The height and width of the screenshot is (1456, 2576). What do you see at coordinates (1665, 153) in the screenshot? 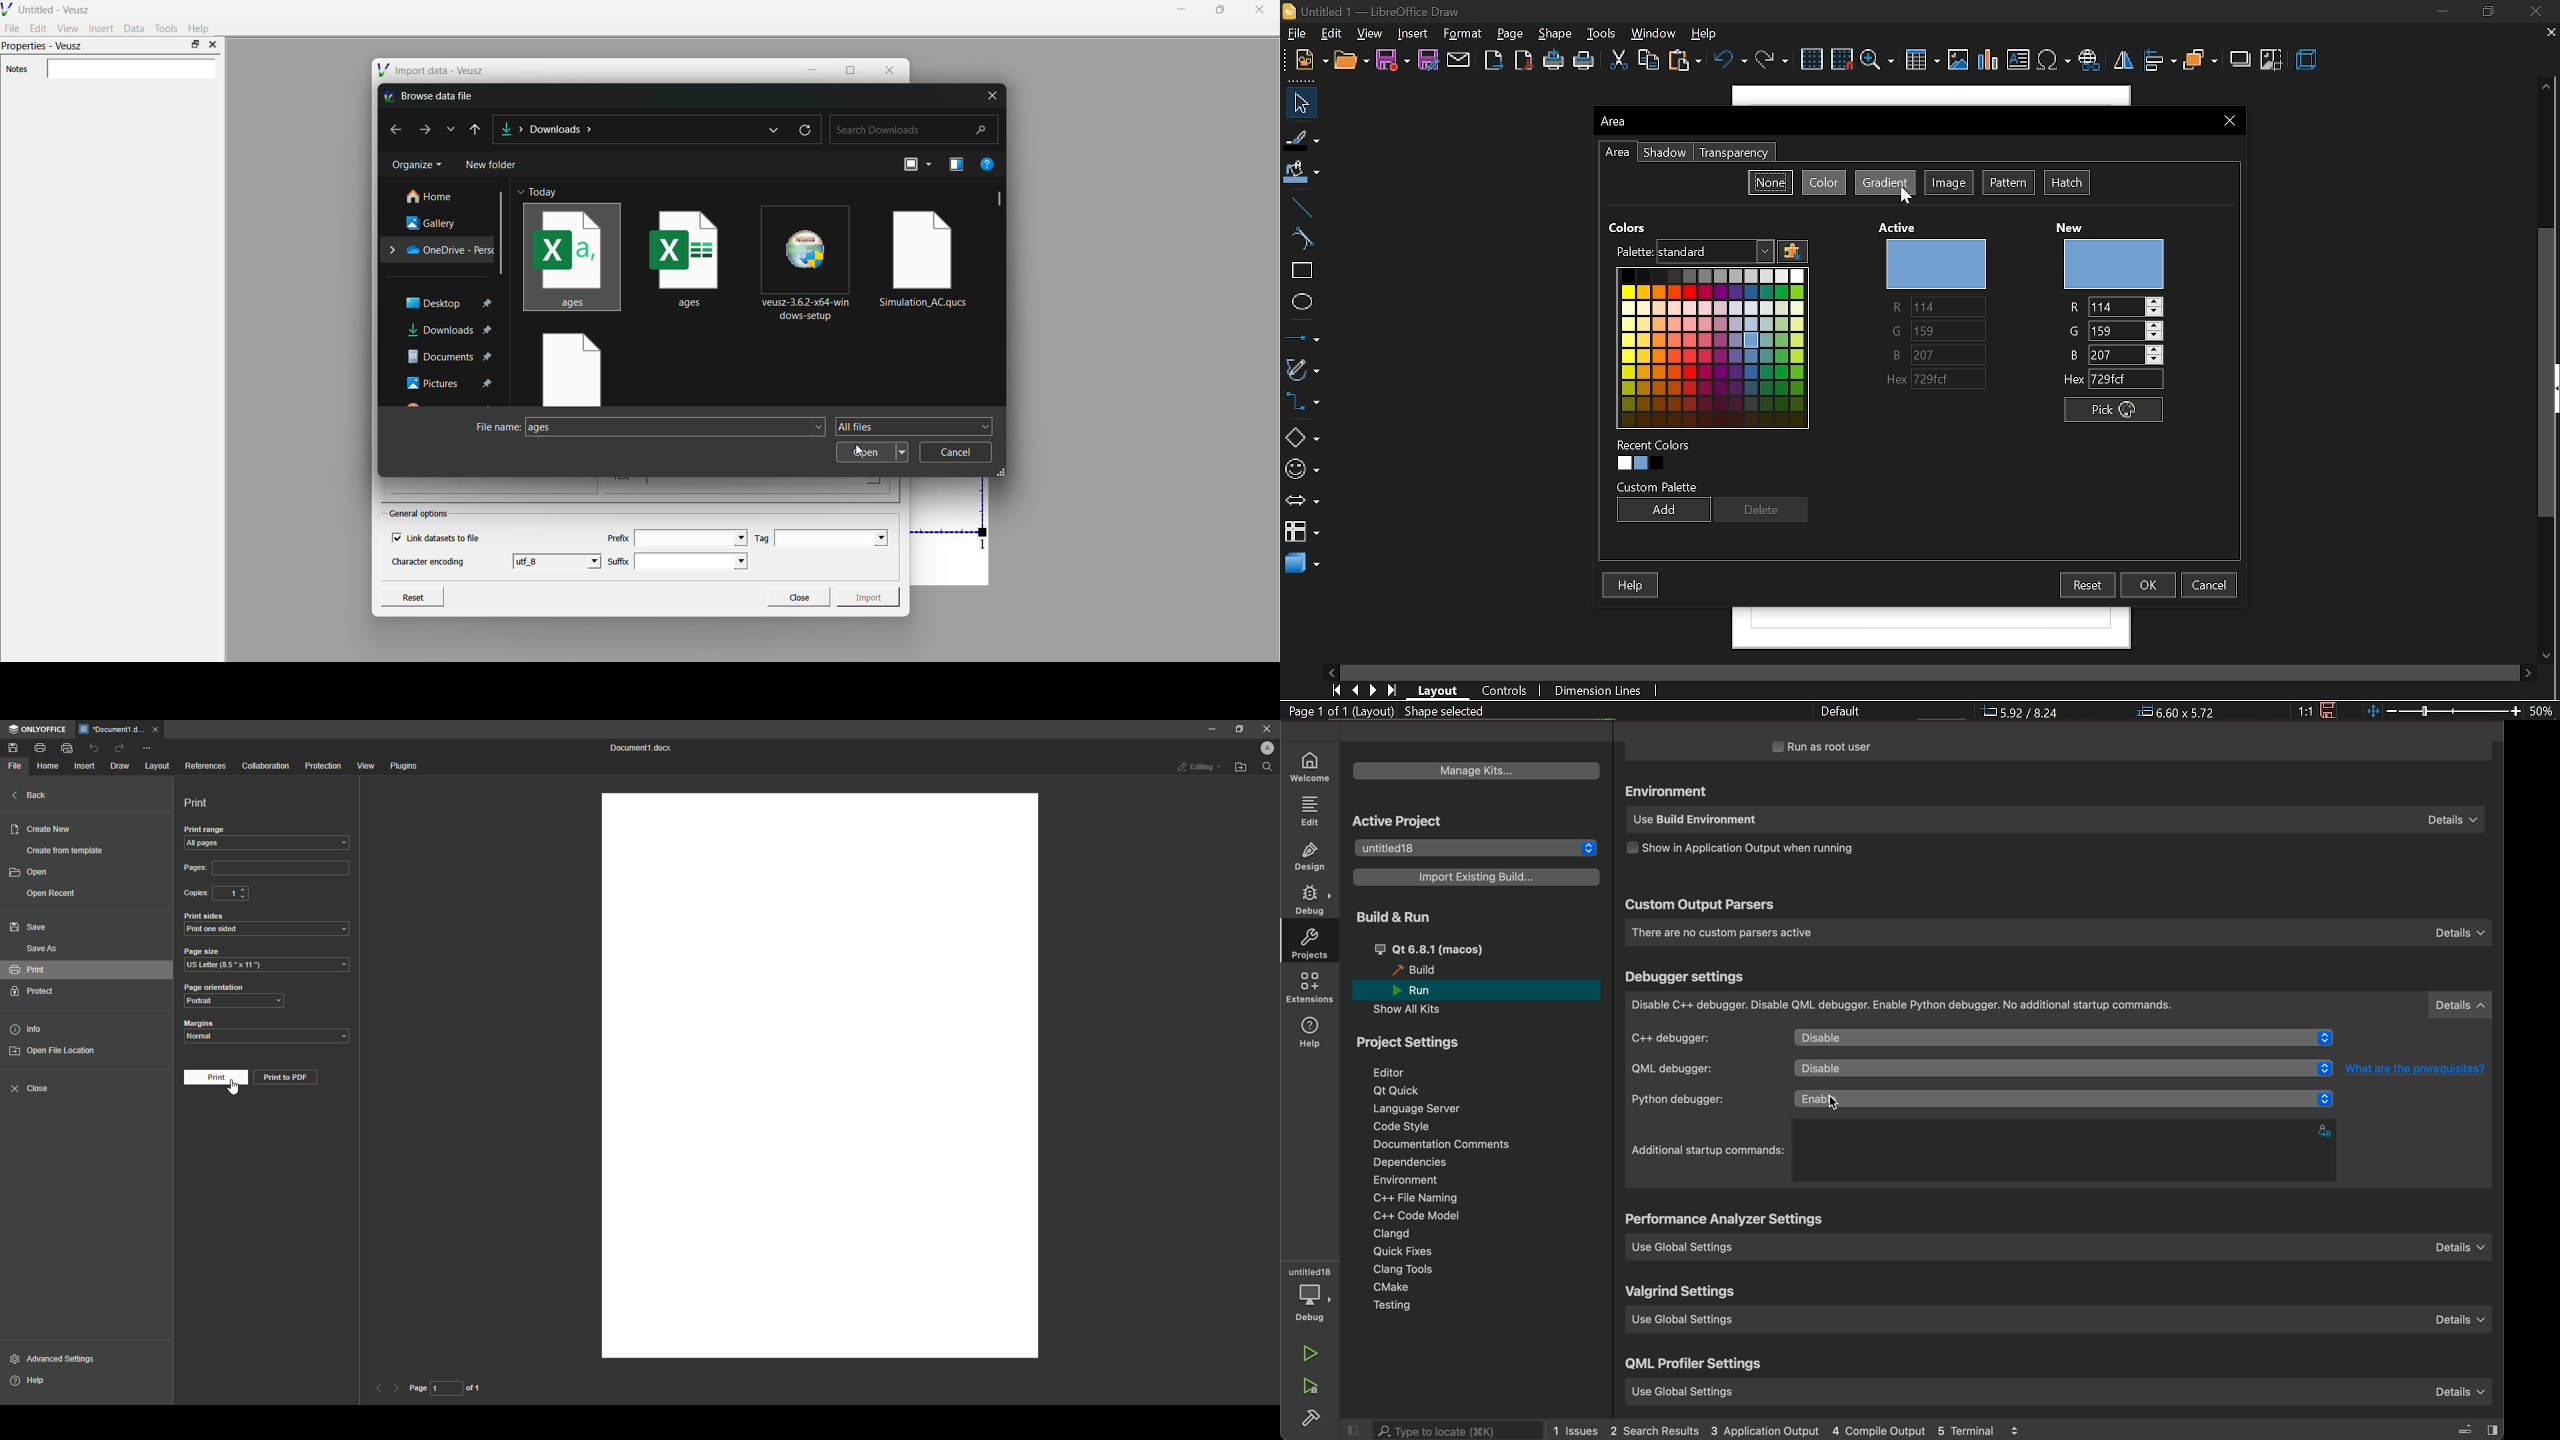
I see `shadow` at bounding box center [1665, 153].